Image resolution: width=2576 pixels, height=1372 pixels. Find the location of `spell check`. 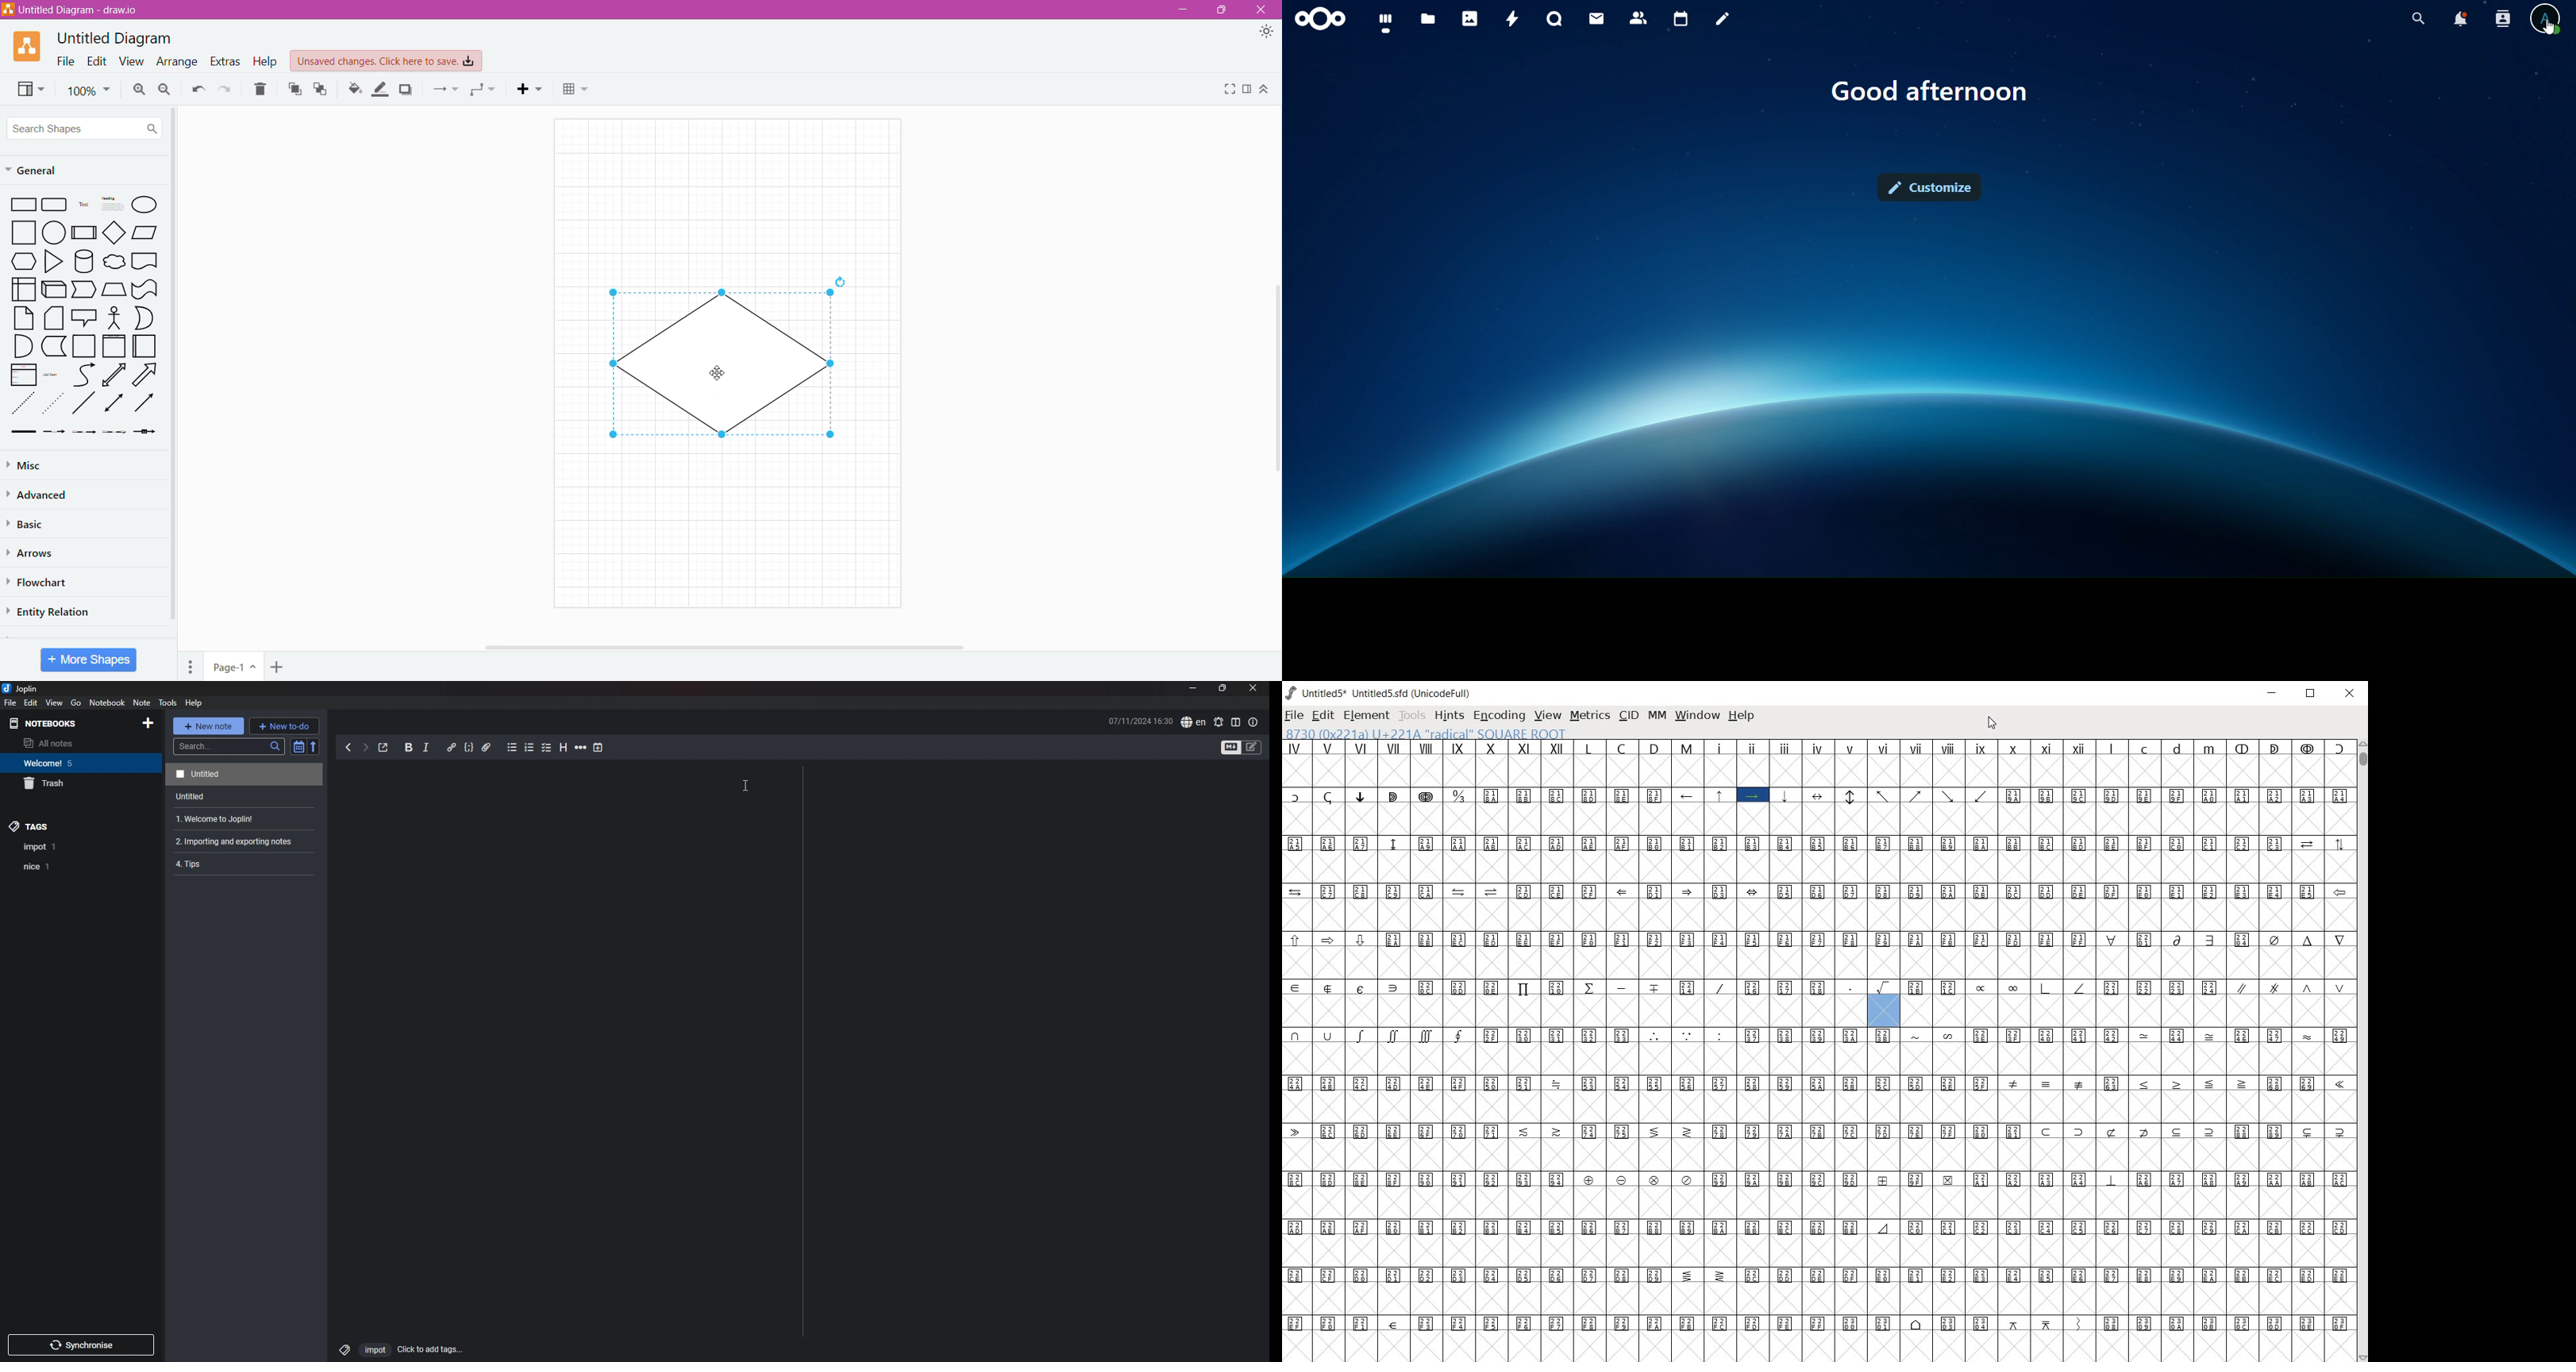

spell check is located at coordinates (1218, 722).